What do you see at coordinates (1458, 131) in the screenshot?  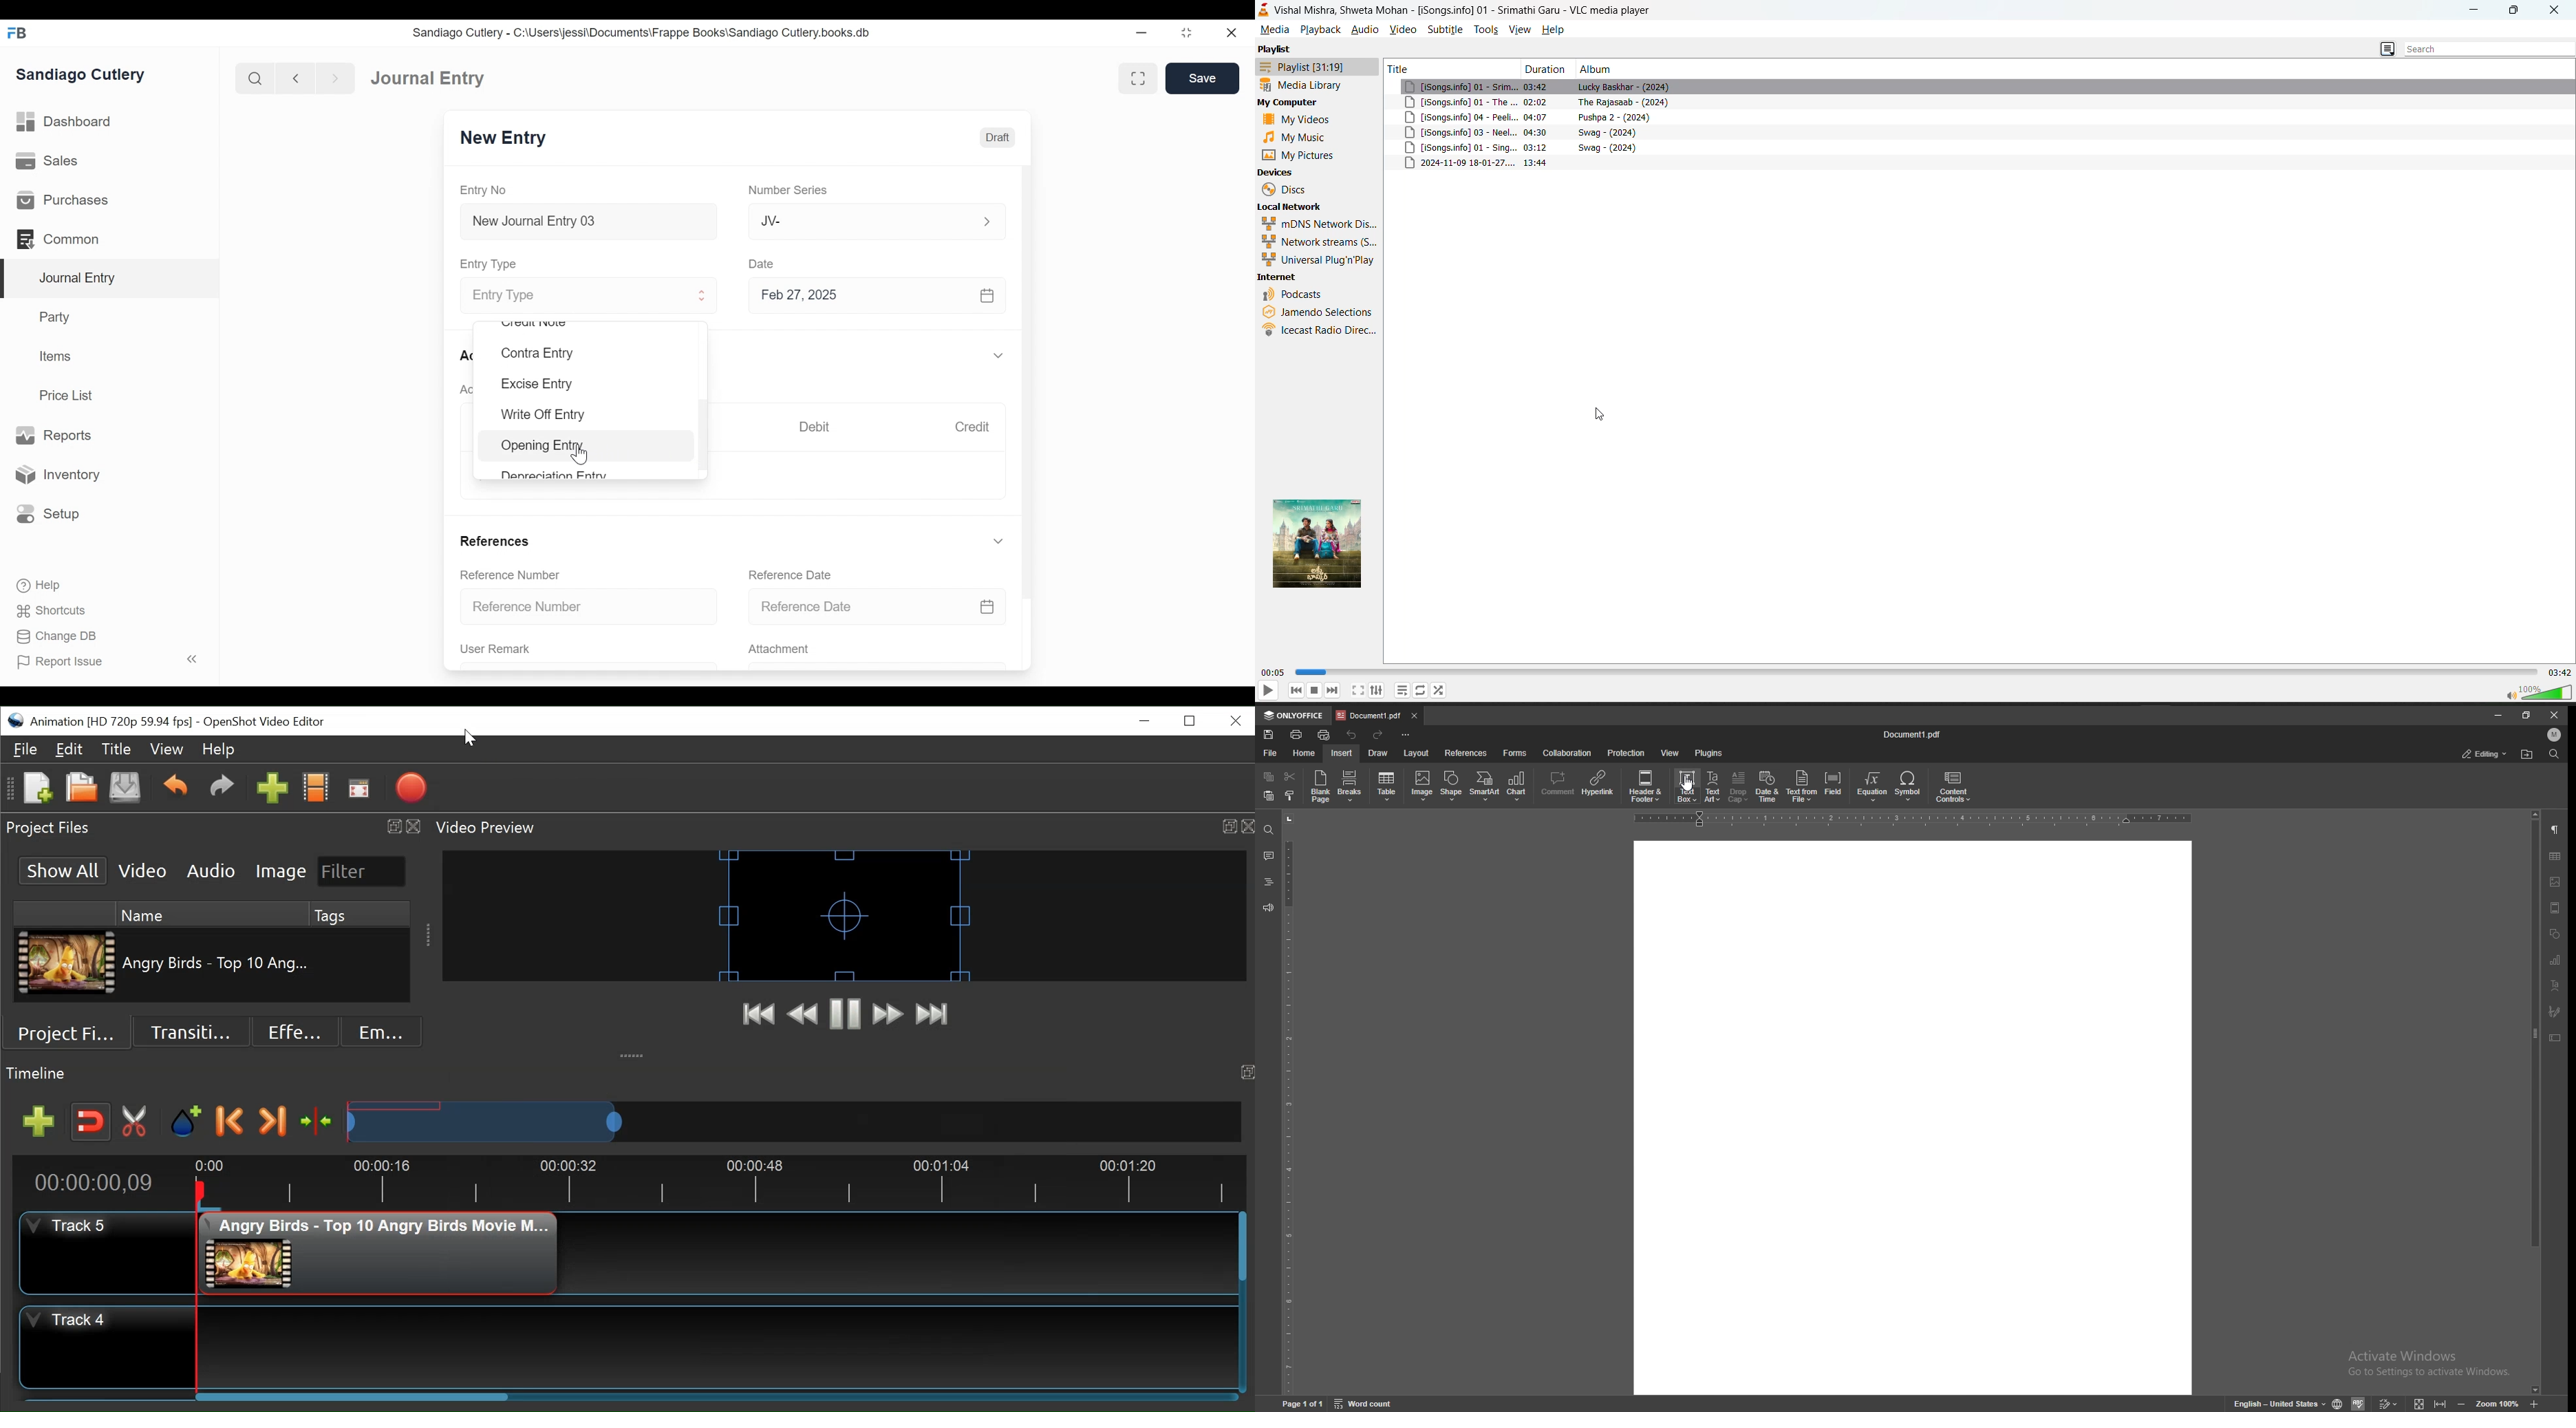 I see `songs info 03 neel` at bounding box center [1458, 131].